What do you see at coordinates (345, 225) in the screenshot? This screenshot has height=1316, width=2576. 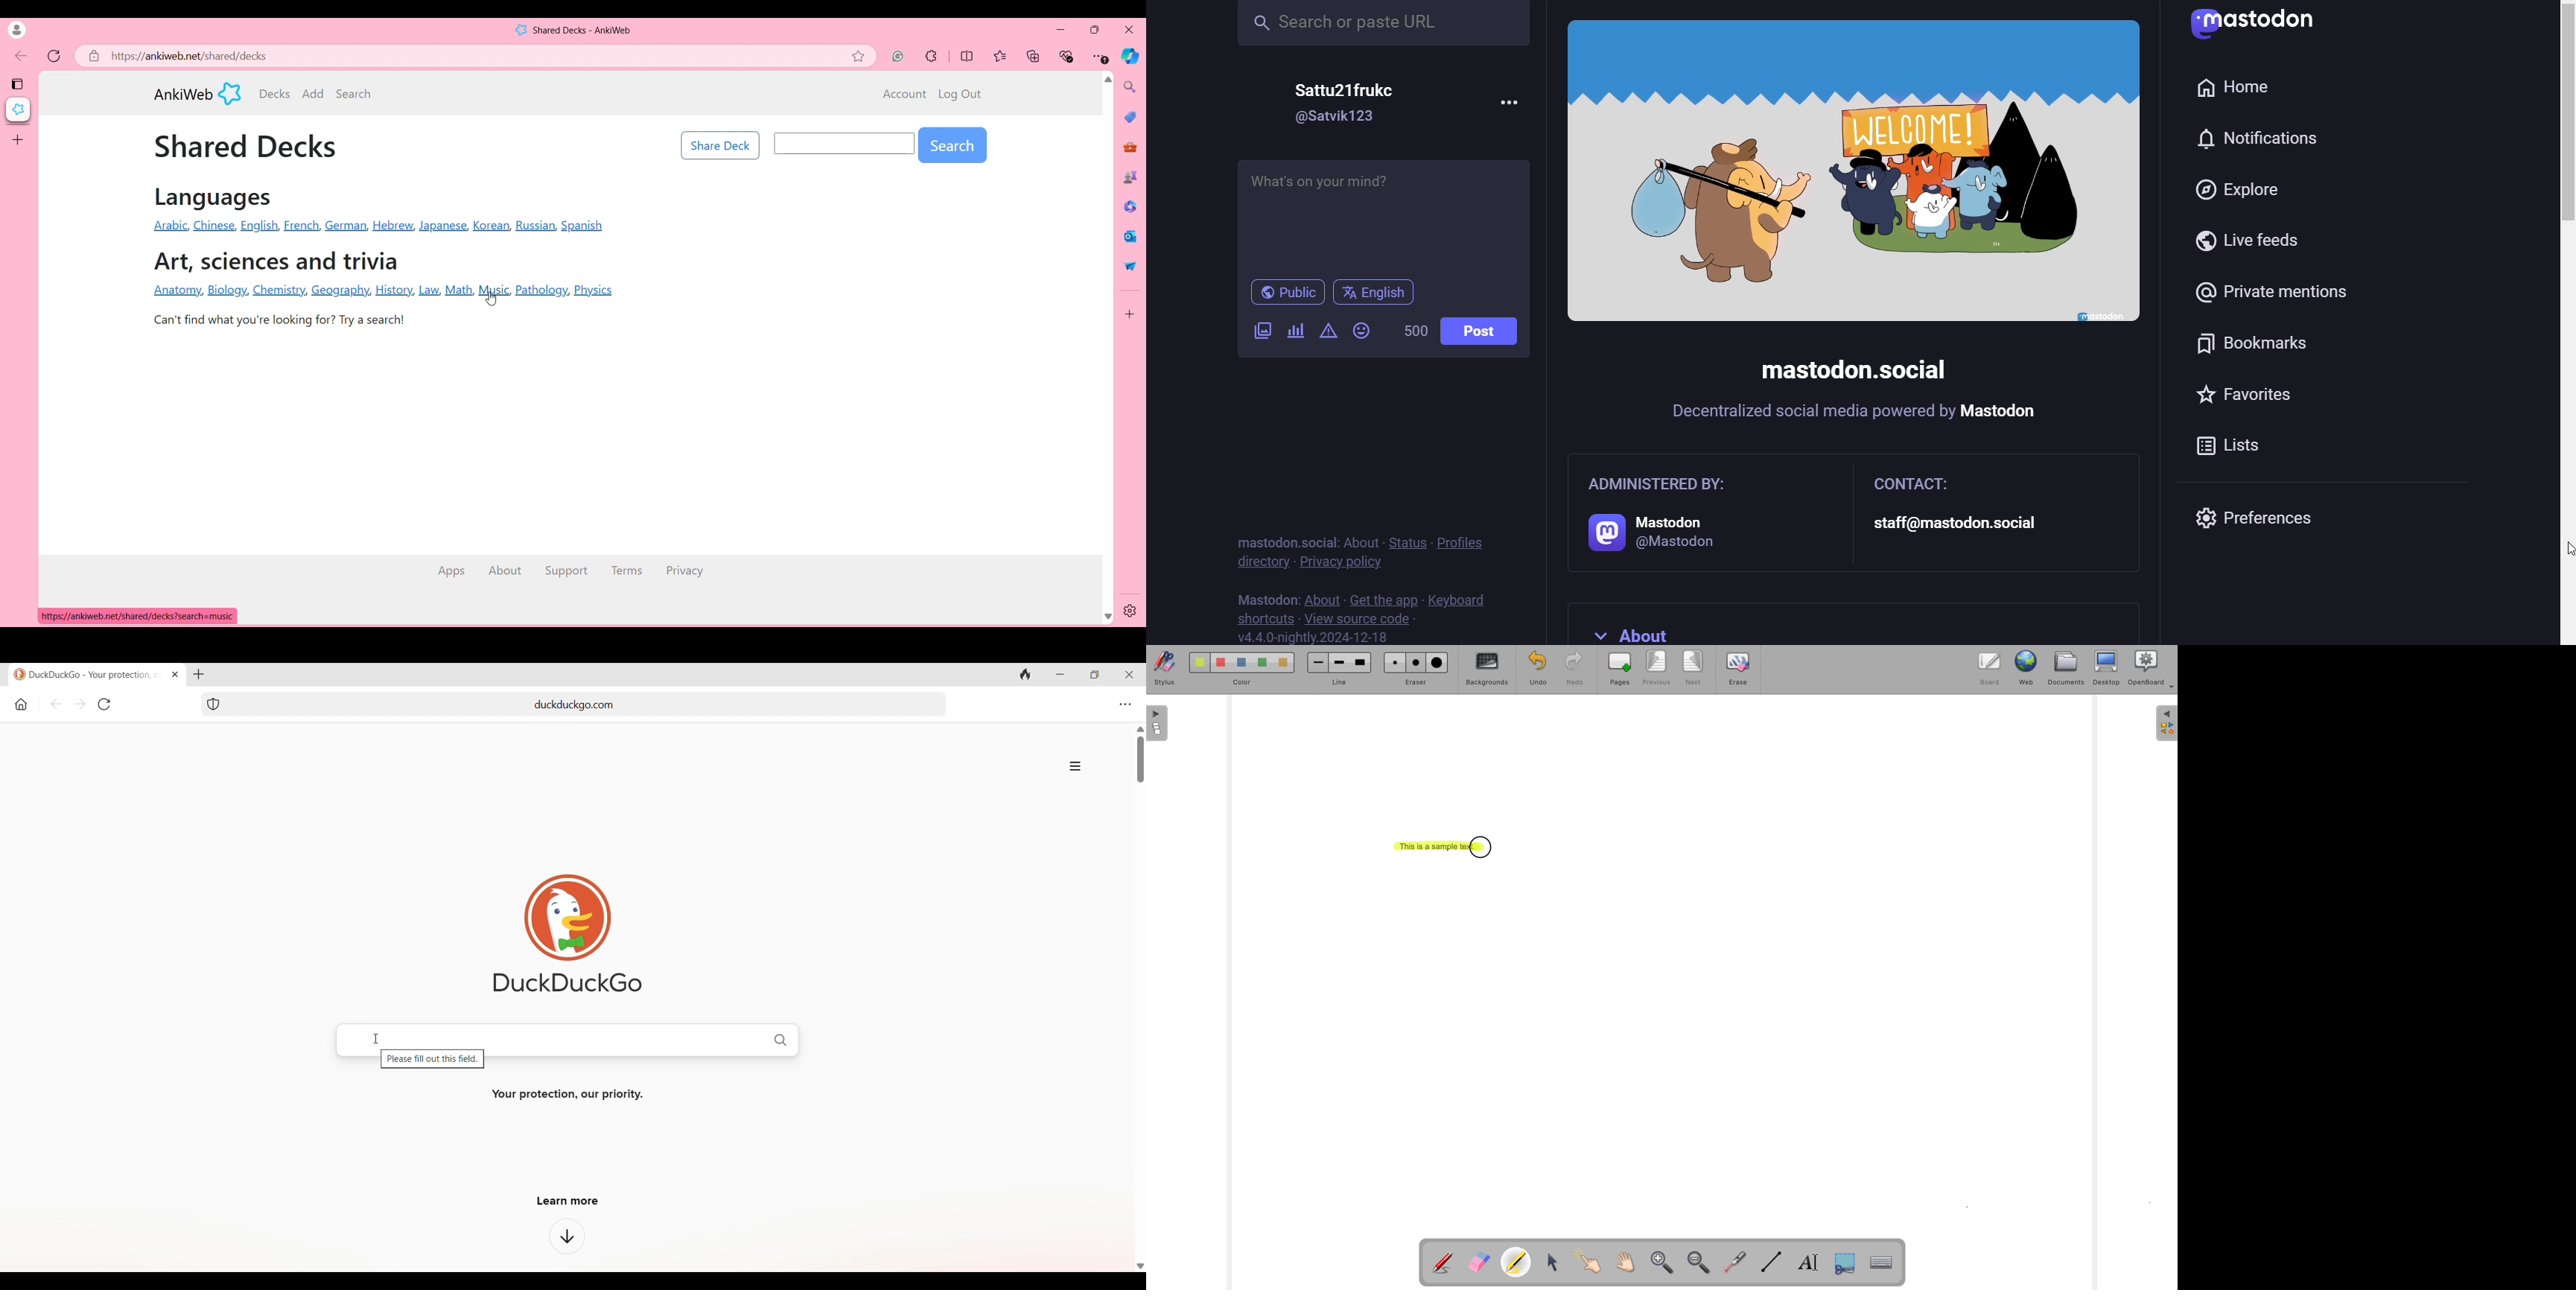 I see `German` at bounding box center [345, 225].